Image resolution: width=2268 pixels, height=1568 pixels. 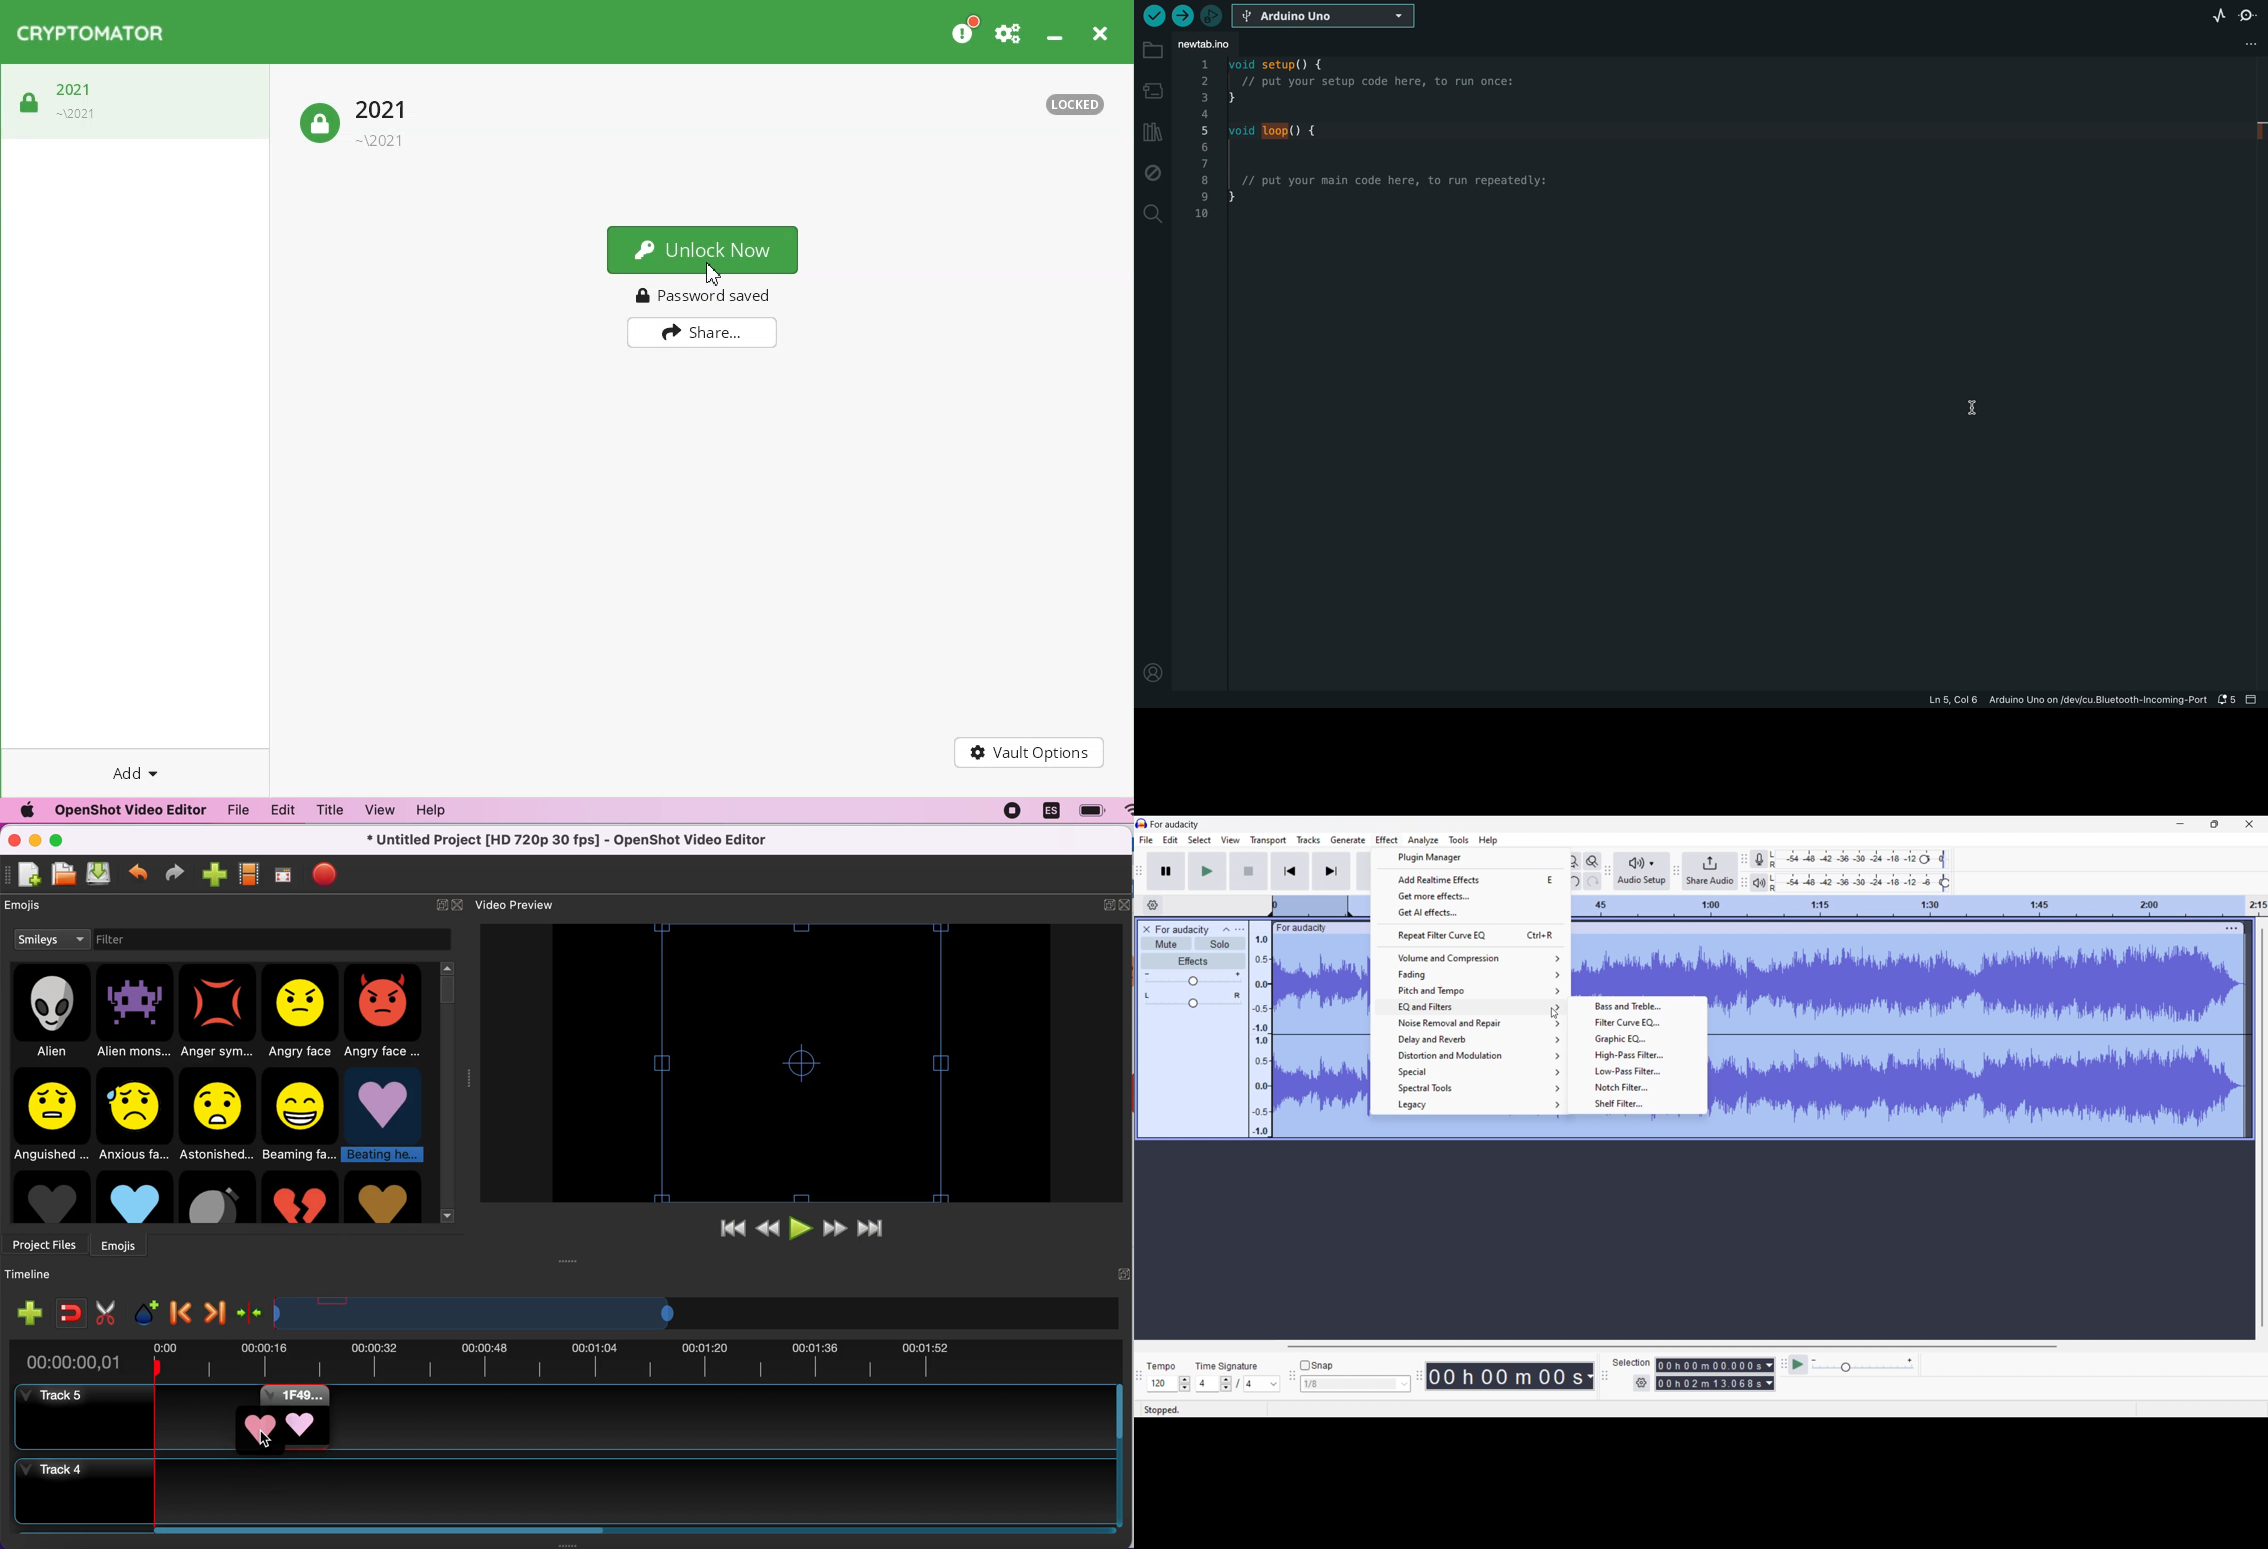 I want to click on Solo, so click(x=1220, y=944).